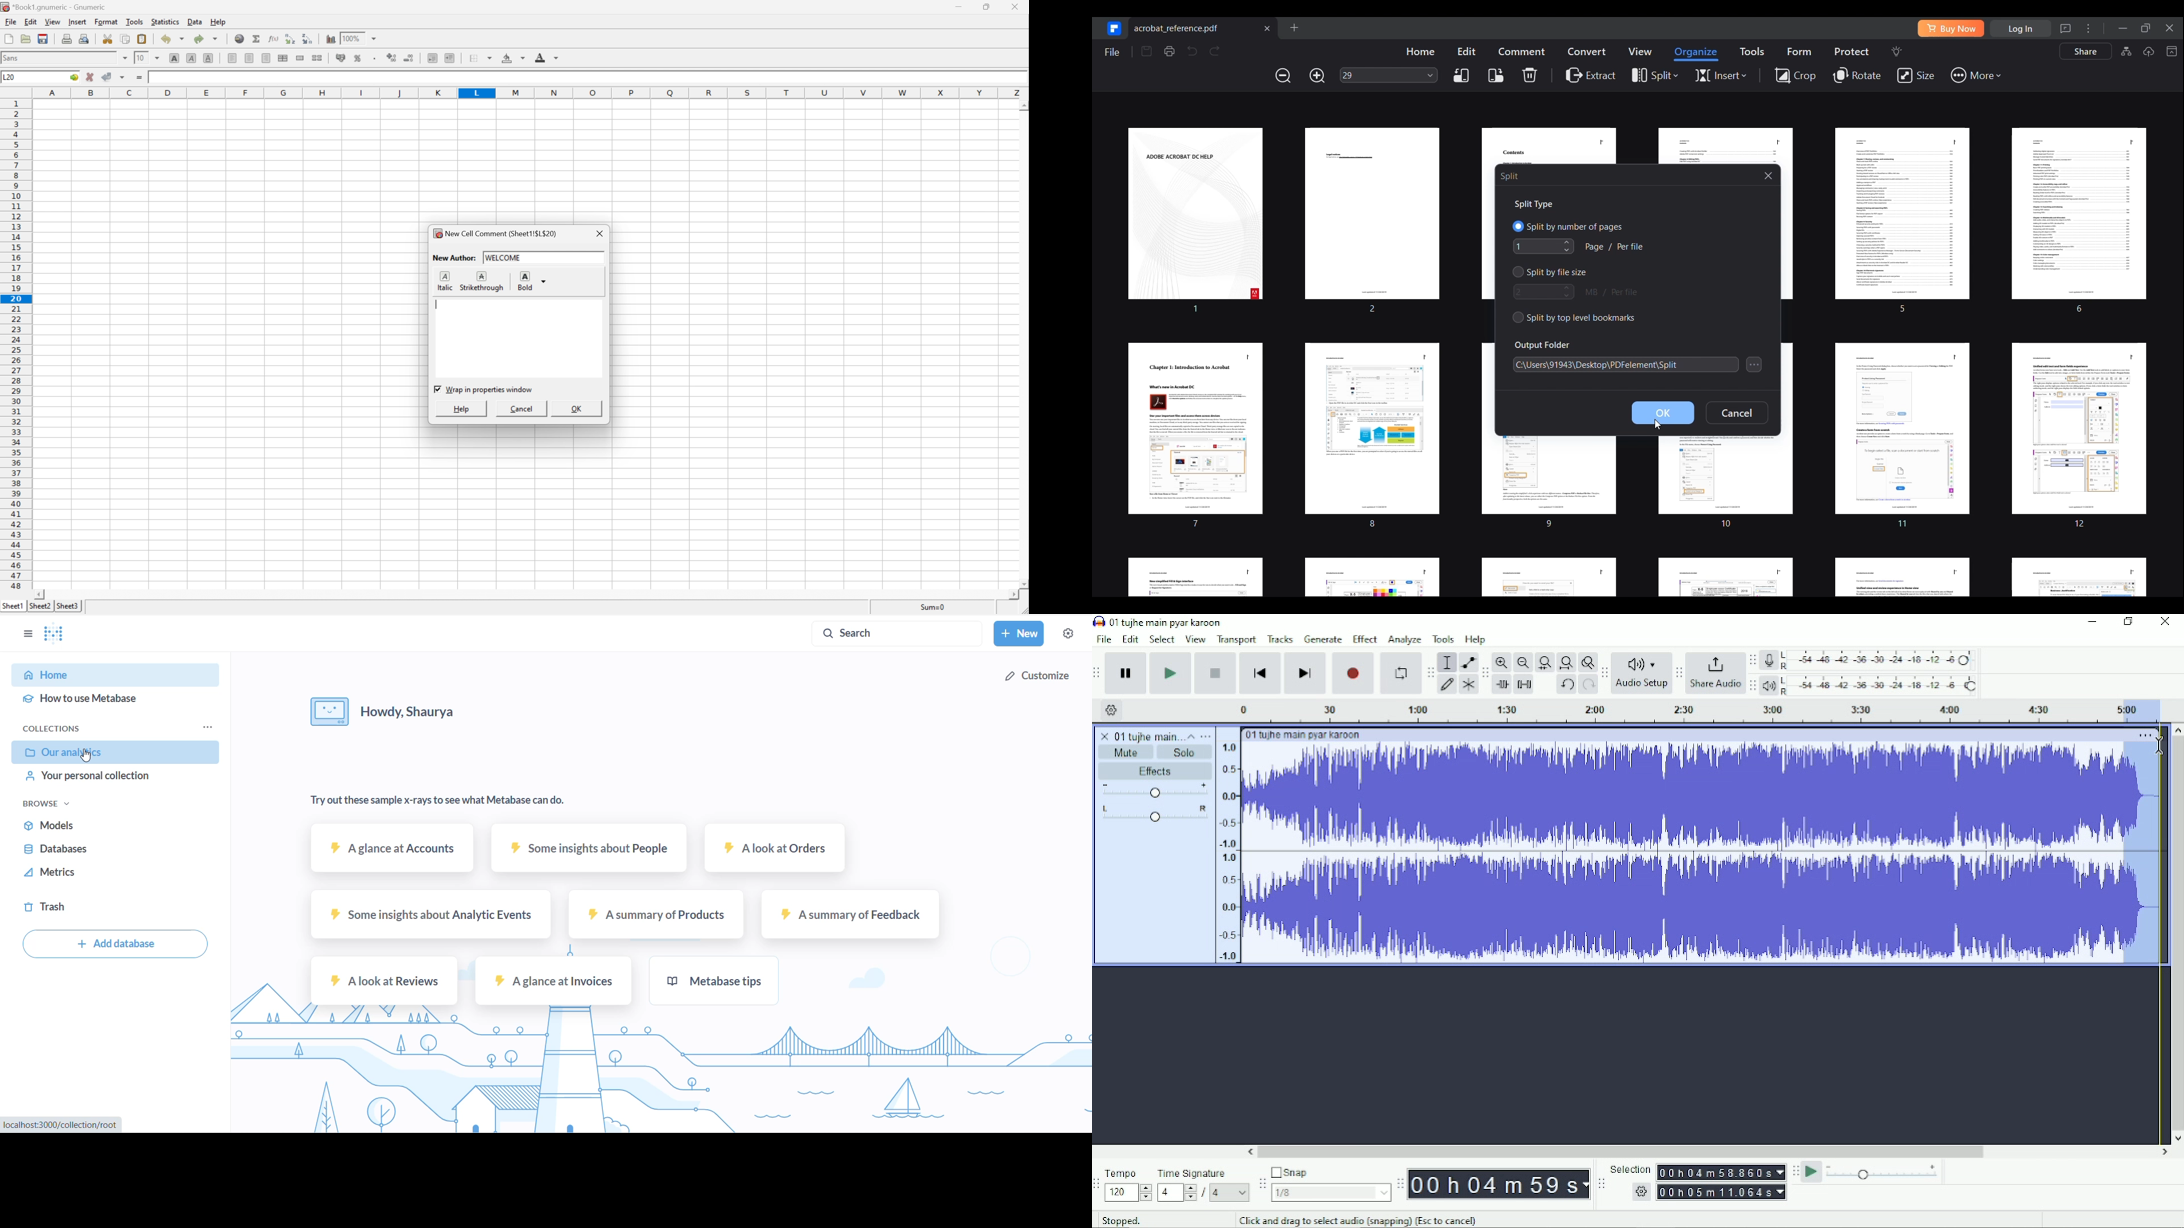 The image size is (2184, 1232). What do you see at coordinates (66, 606) in the screenshot?
I see `Sheet2` at bounding box center [66, 606].